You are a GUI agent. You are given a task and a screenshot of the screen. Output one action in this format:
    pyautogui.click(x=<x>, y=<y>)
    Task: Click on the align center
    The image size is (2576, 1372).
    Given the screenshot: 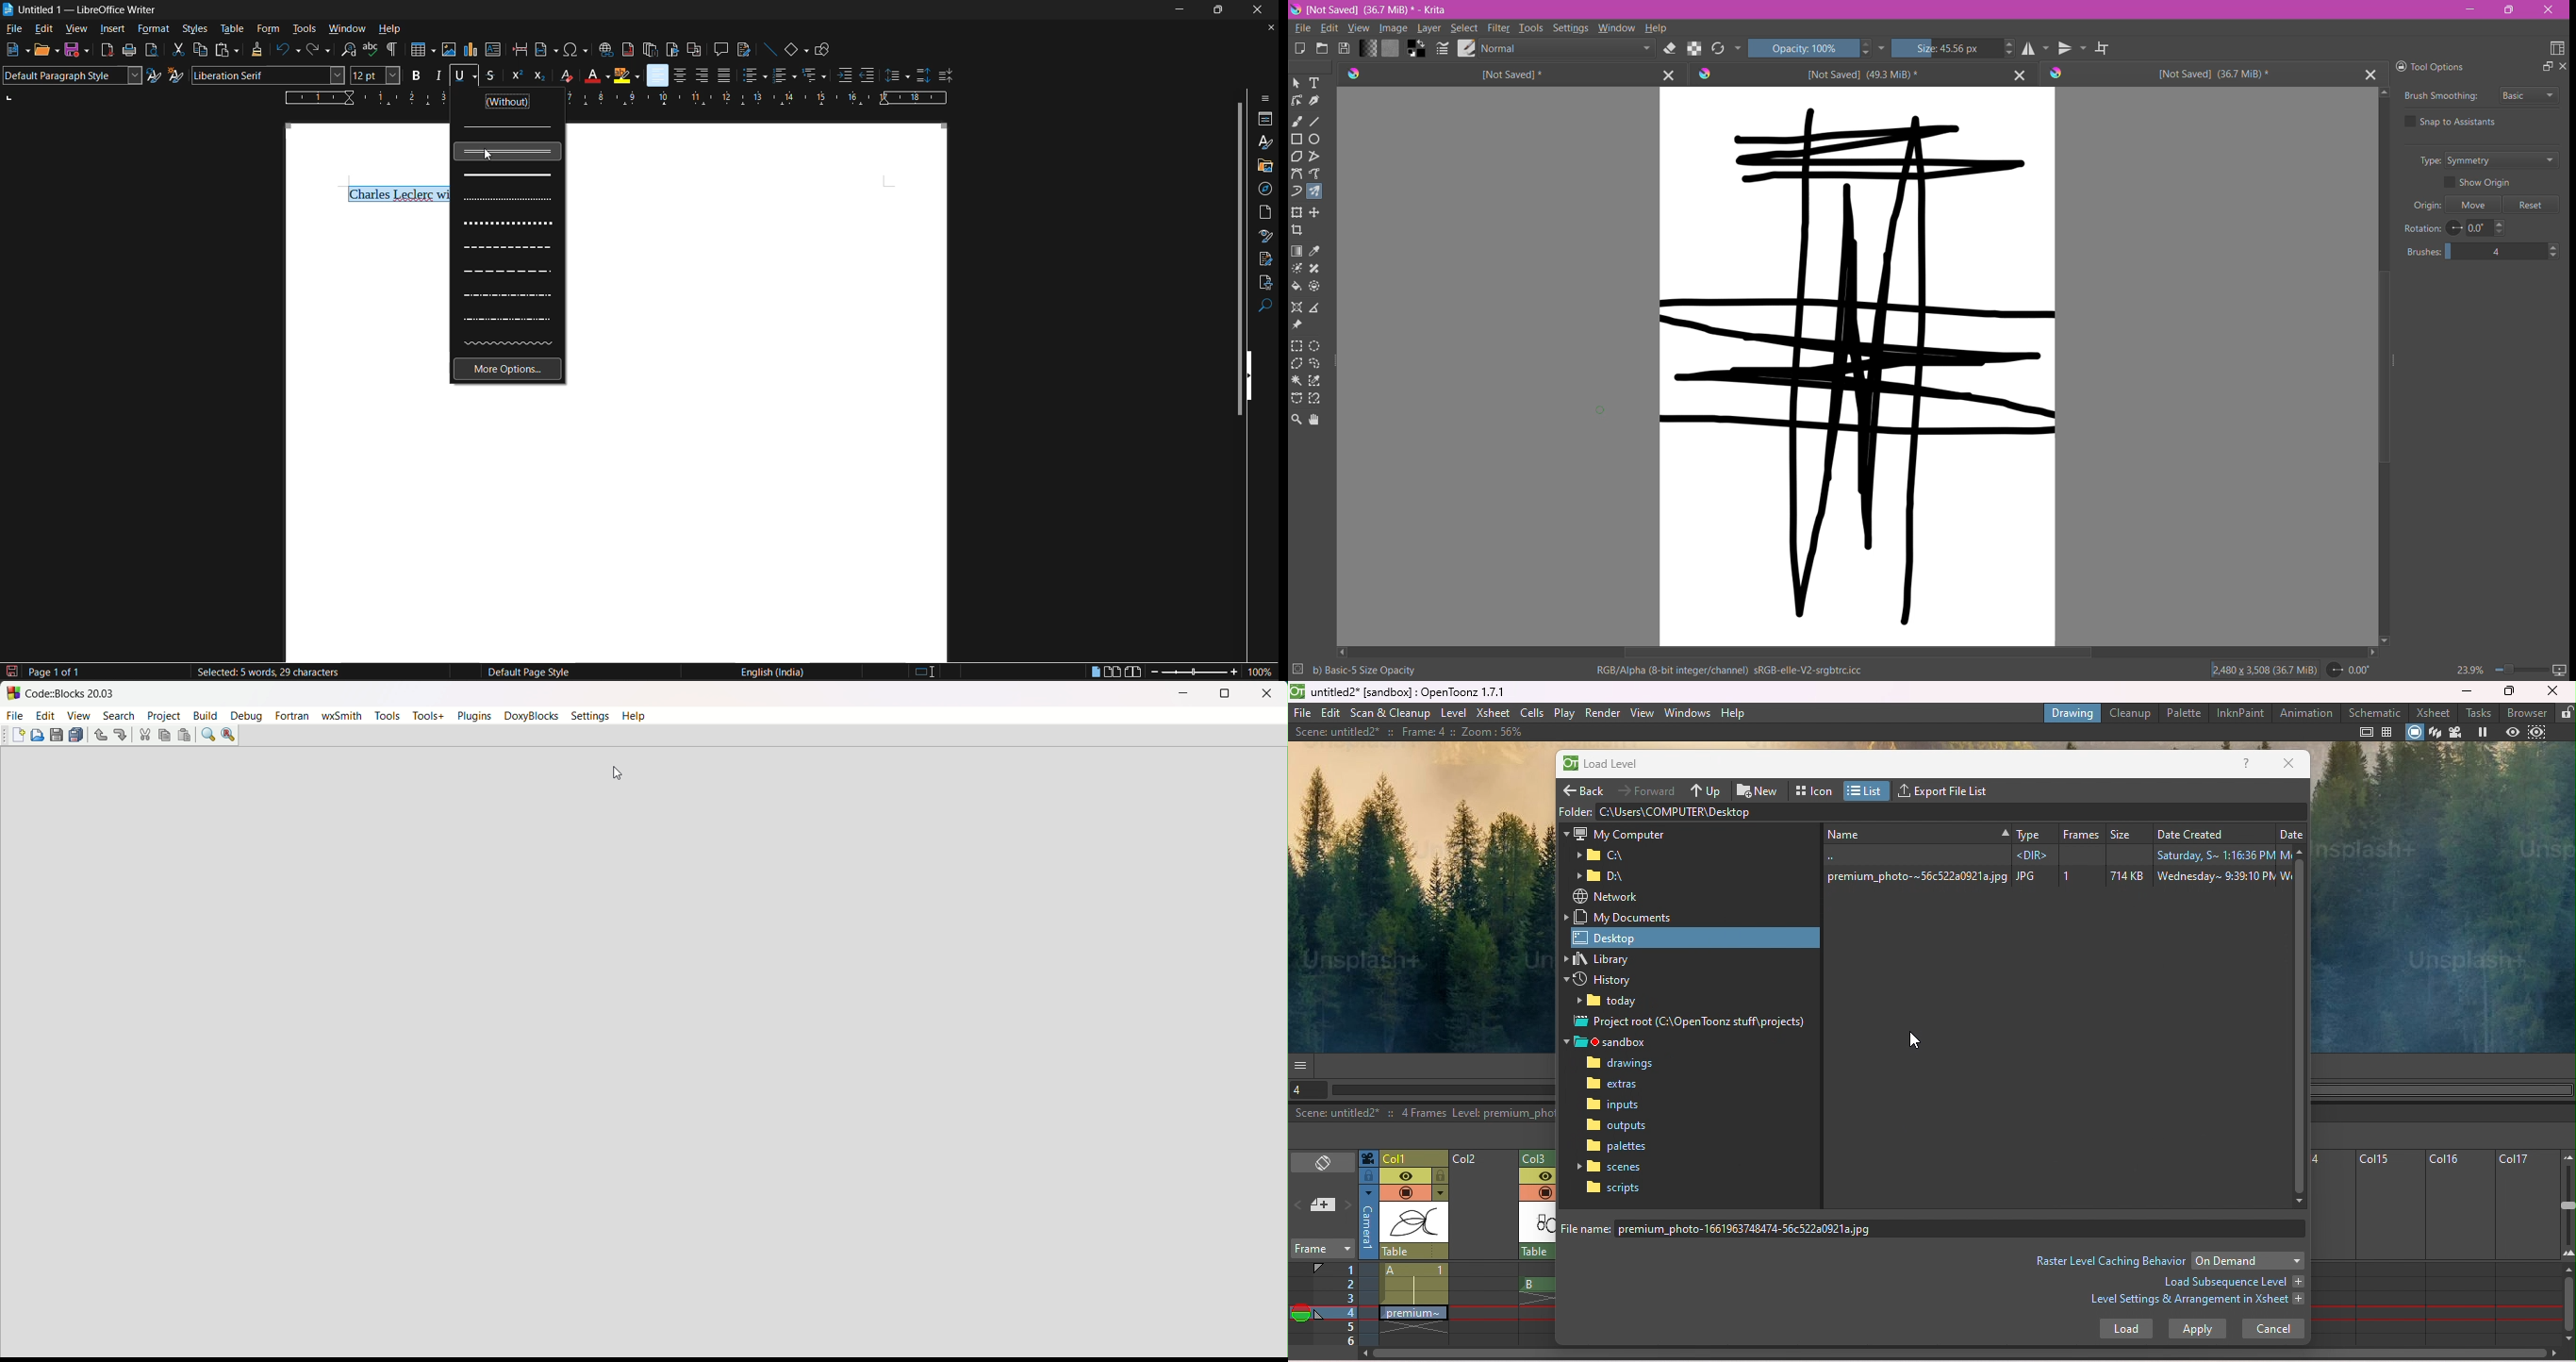 What is the action you would take?
    pyautogui.click(x=677, y=77)
    